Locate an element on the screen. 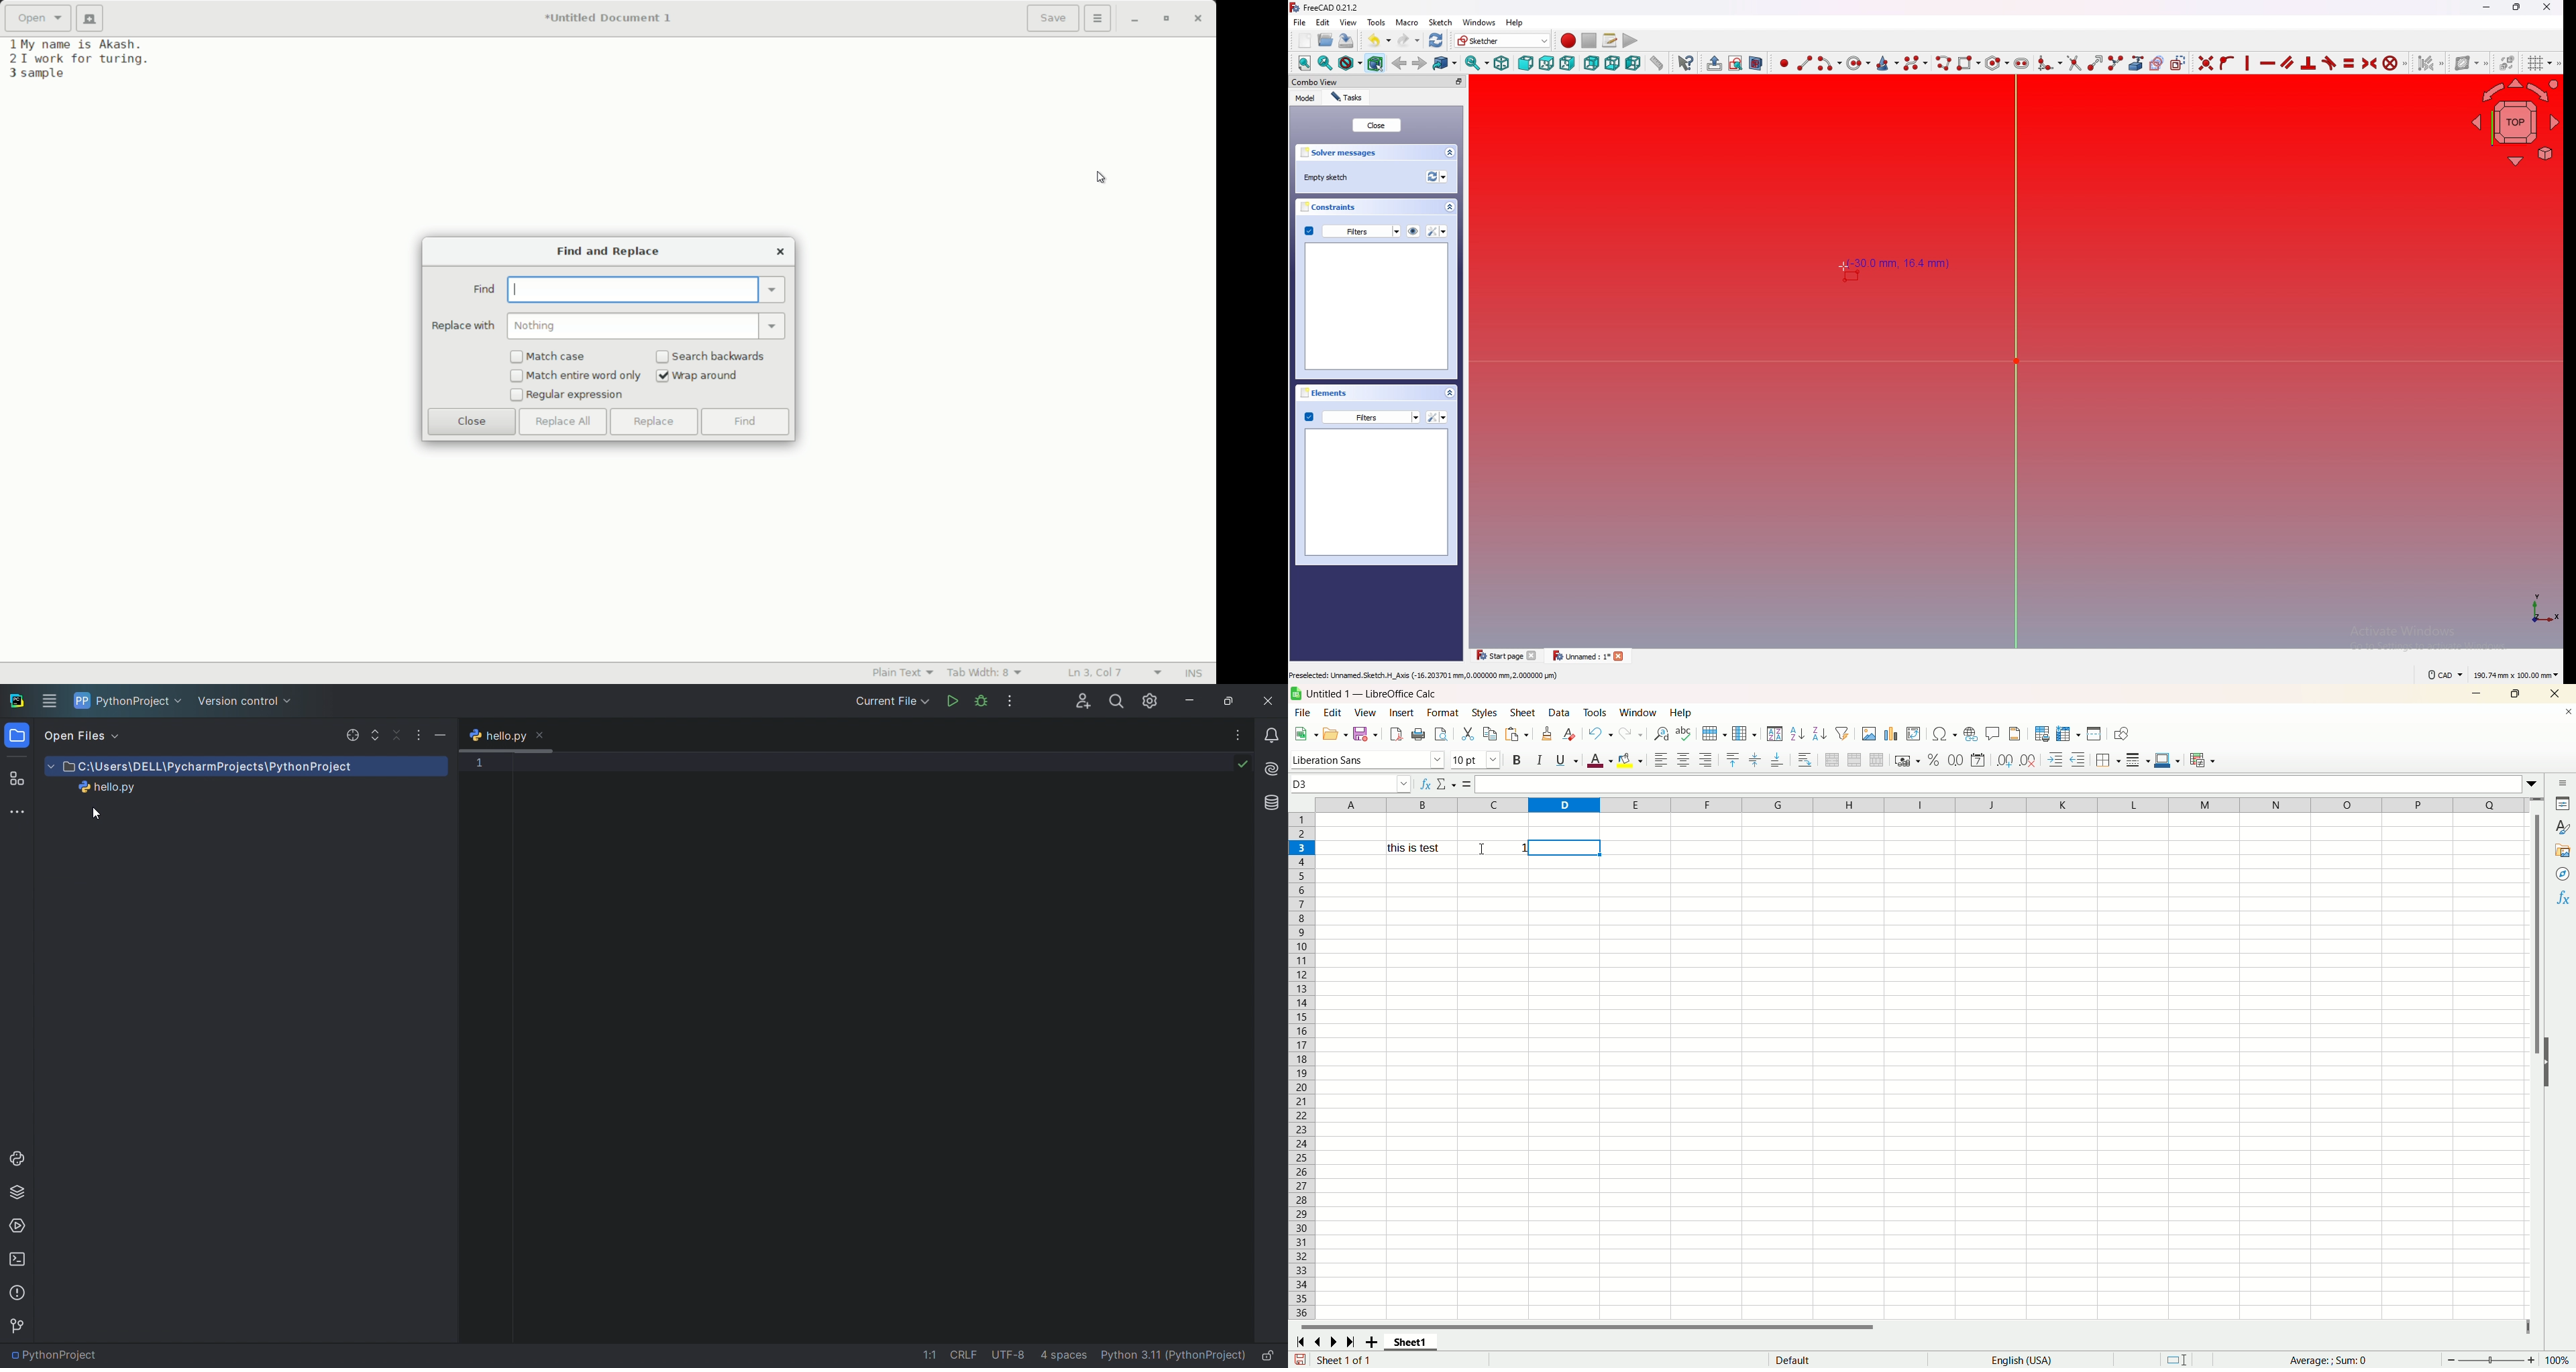 The height and width of the screenshot is (1372, 2576). constraint equal is located at coordinates (2350, 64).